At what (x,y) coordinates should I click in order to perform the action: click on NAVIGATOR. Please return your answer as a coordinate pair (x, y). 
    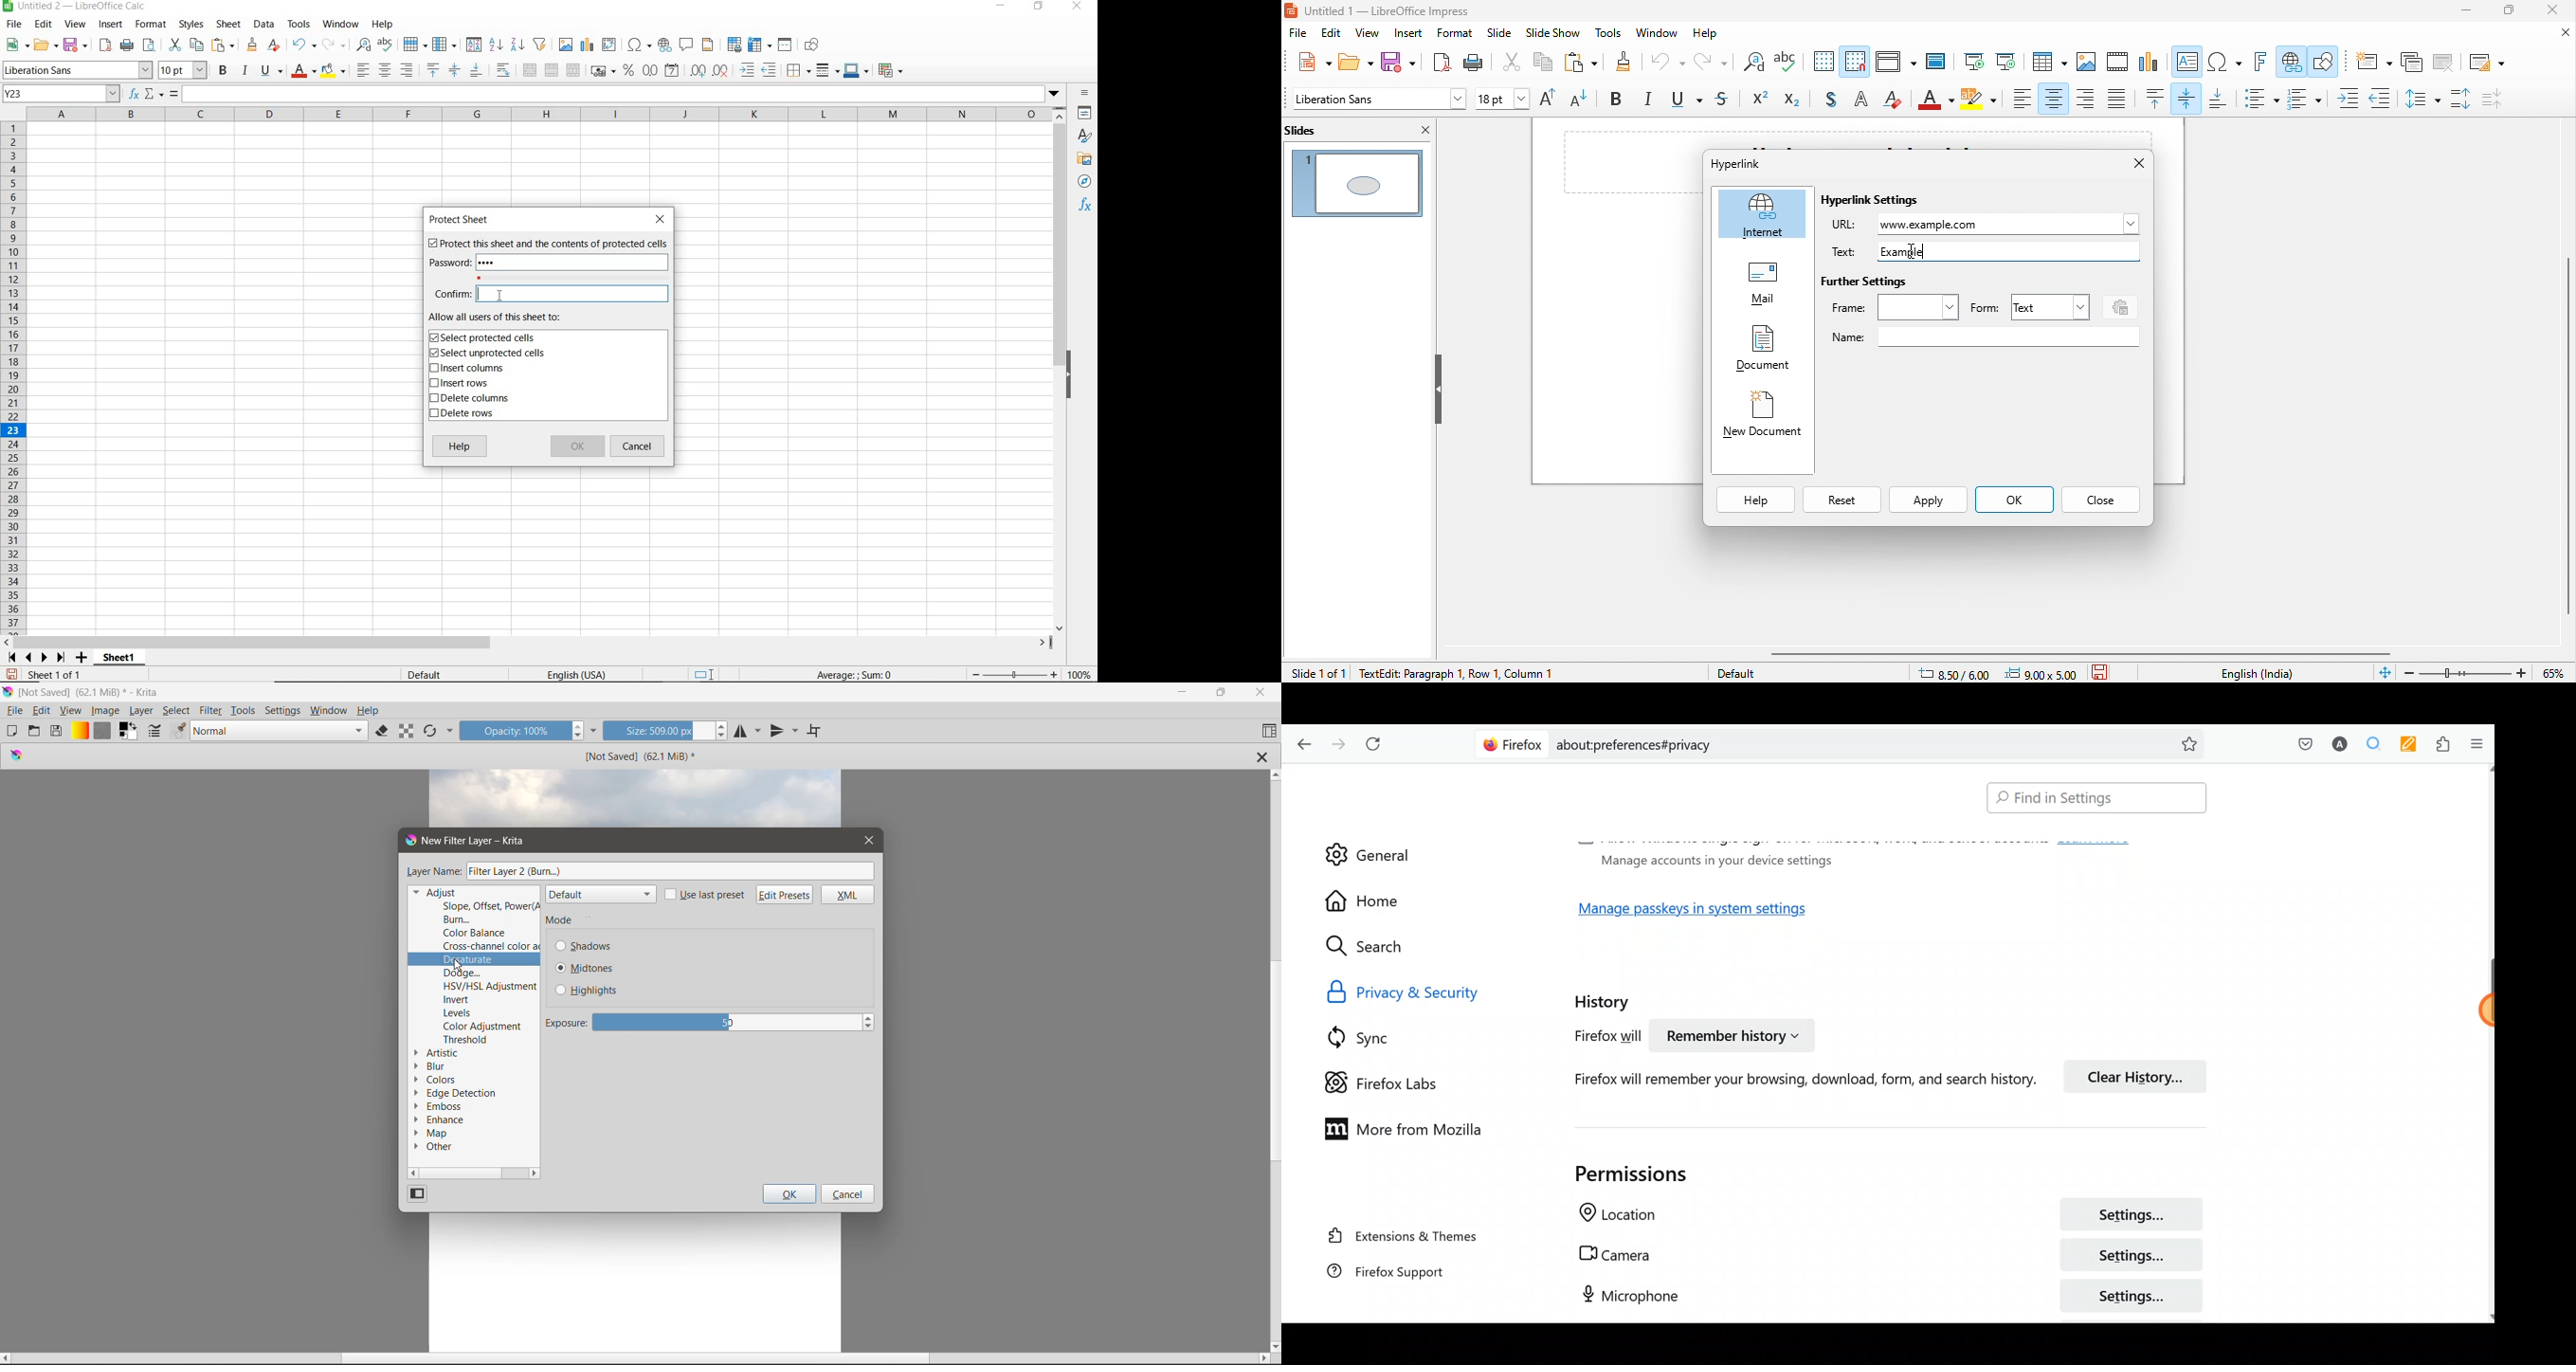
    Looking at the image, I should click on (1084, 182).